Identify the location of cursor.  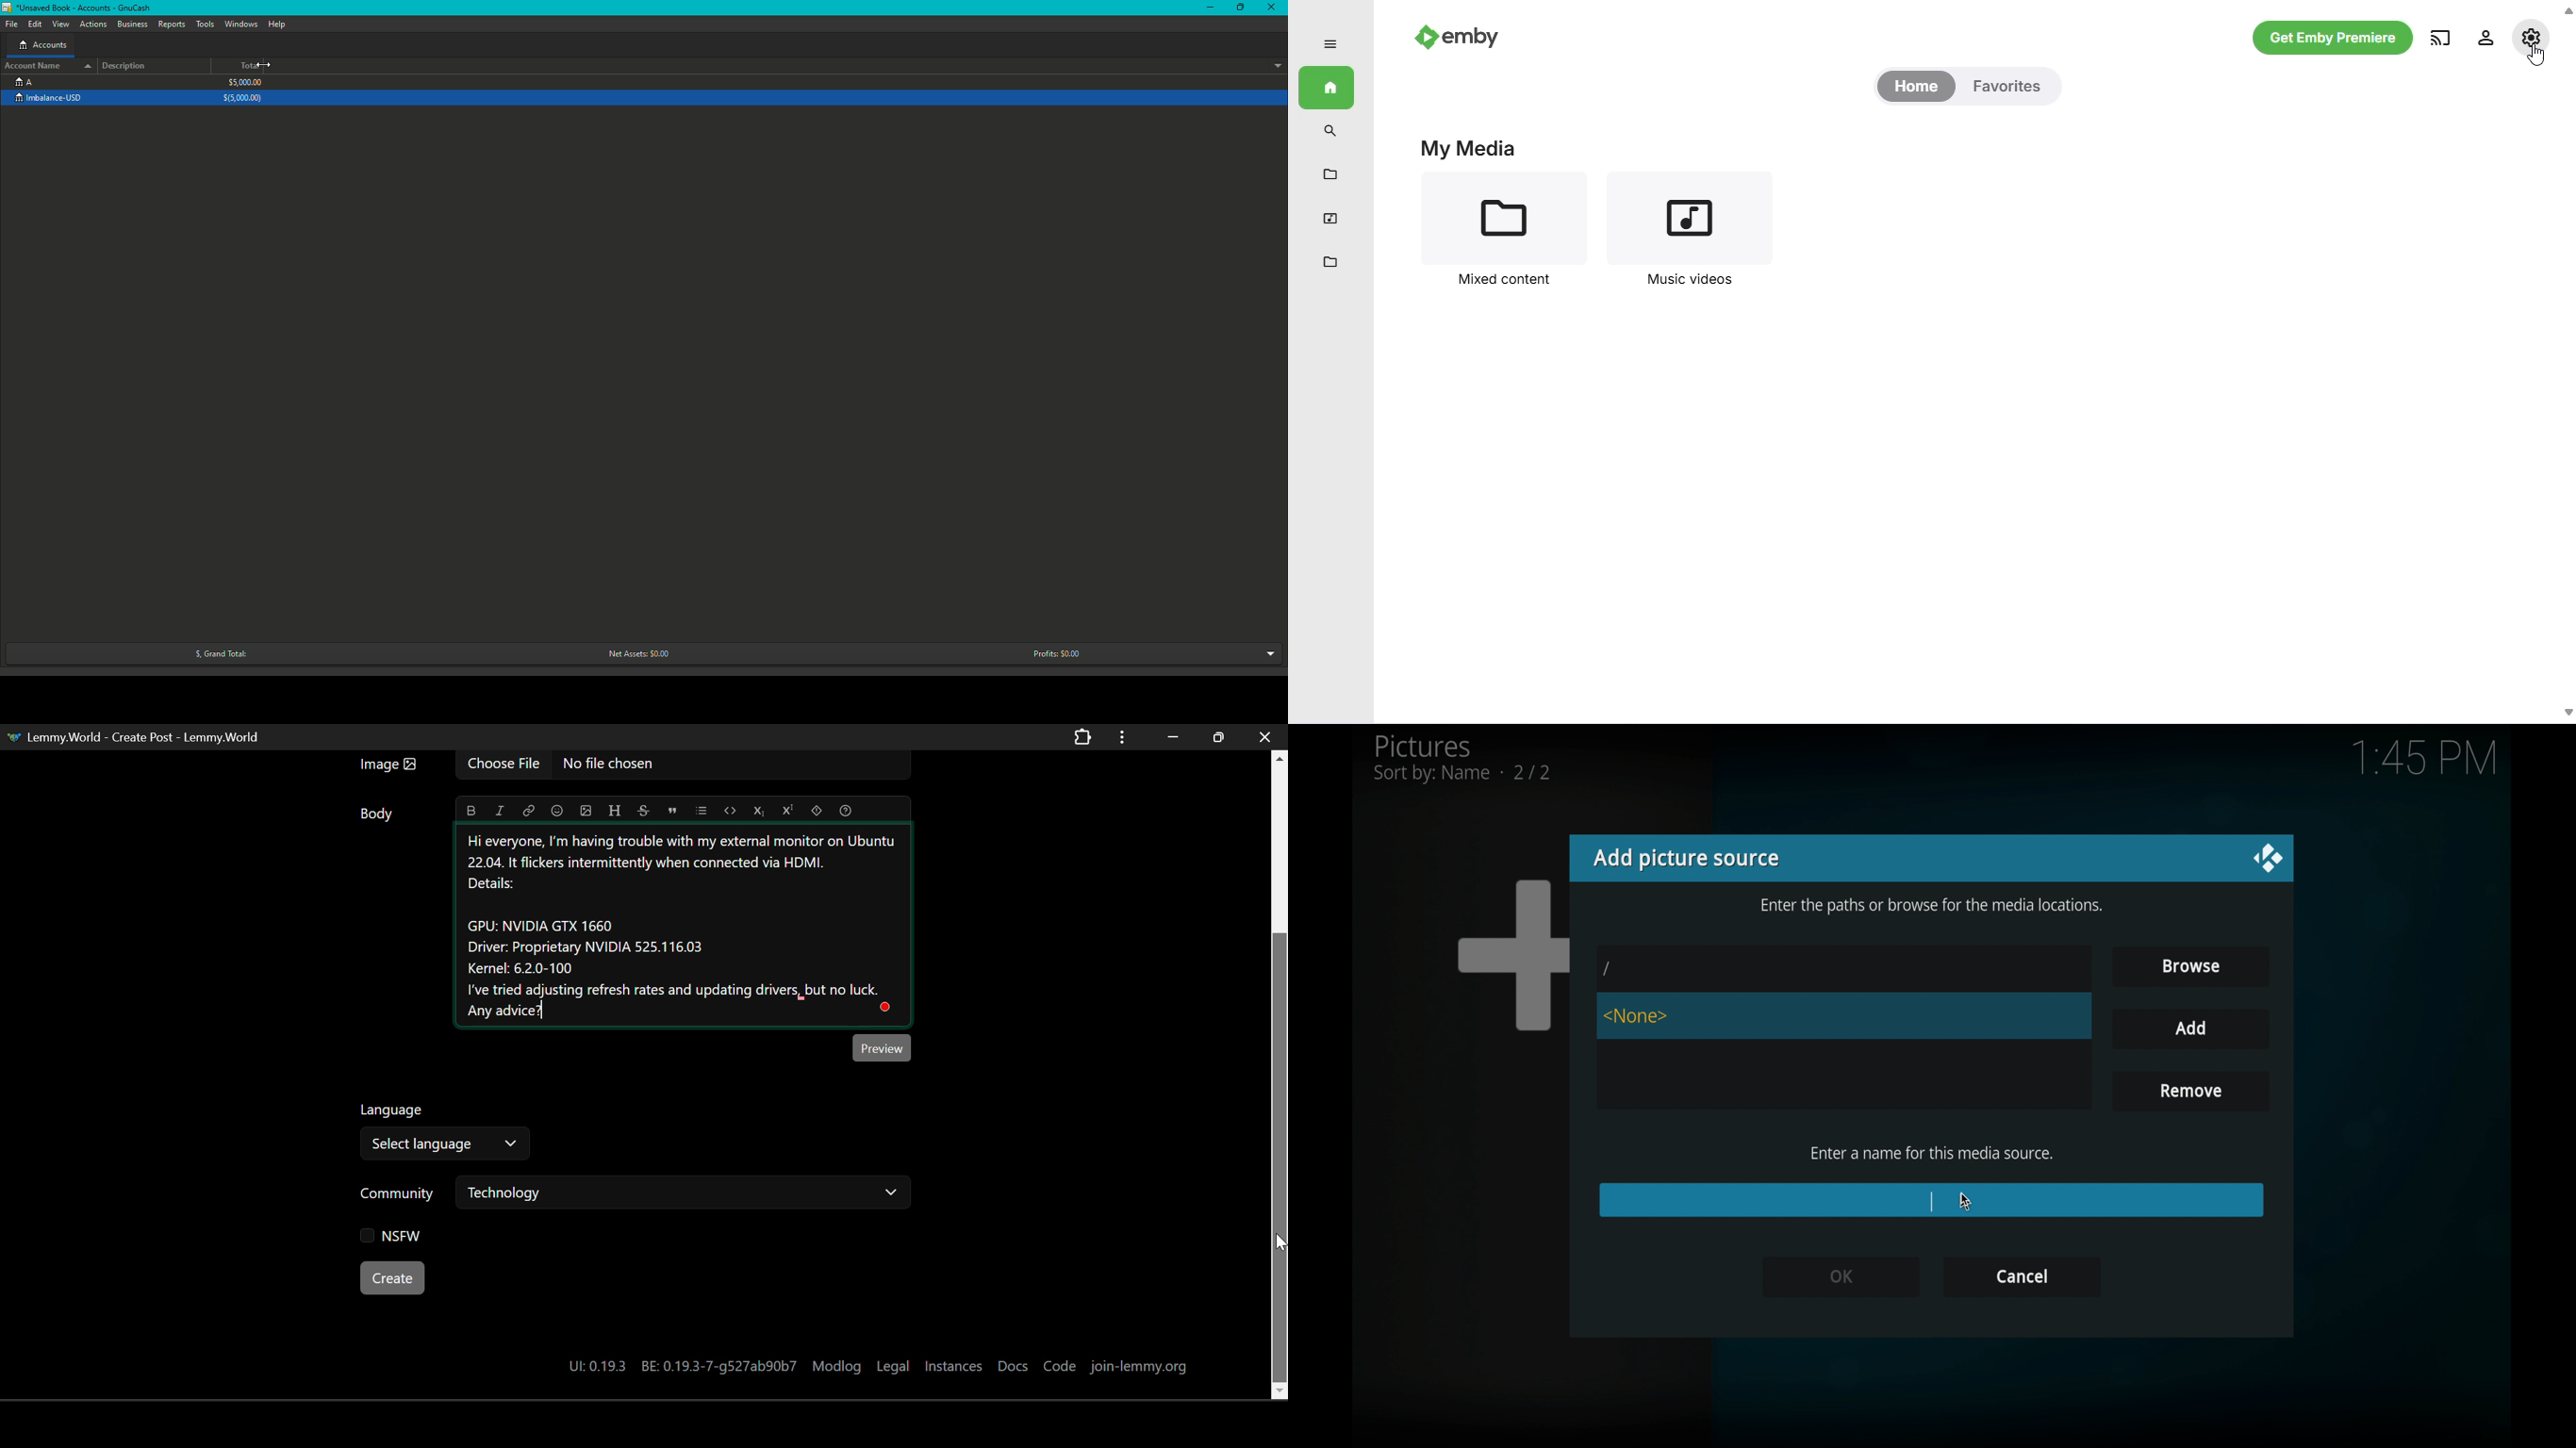
(1965, 1201).